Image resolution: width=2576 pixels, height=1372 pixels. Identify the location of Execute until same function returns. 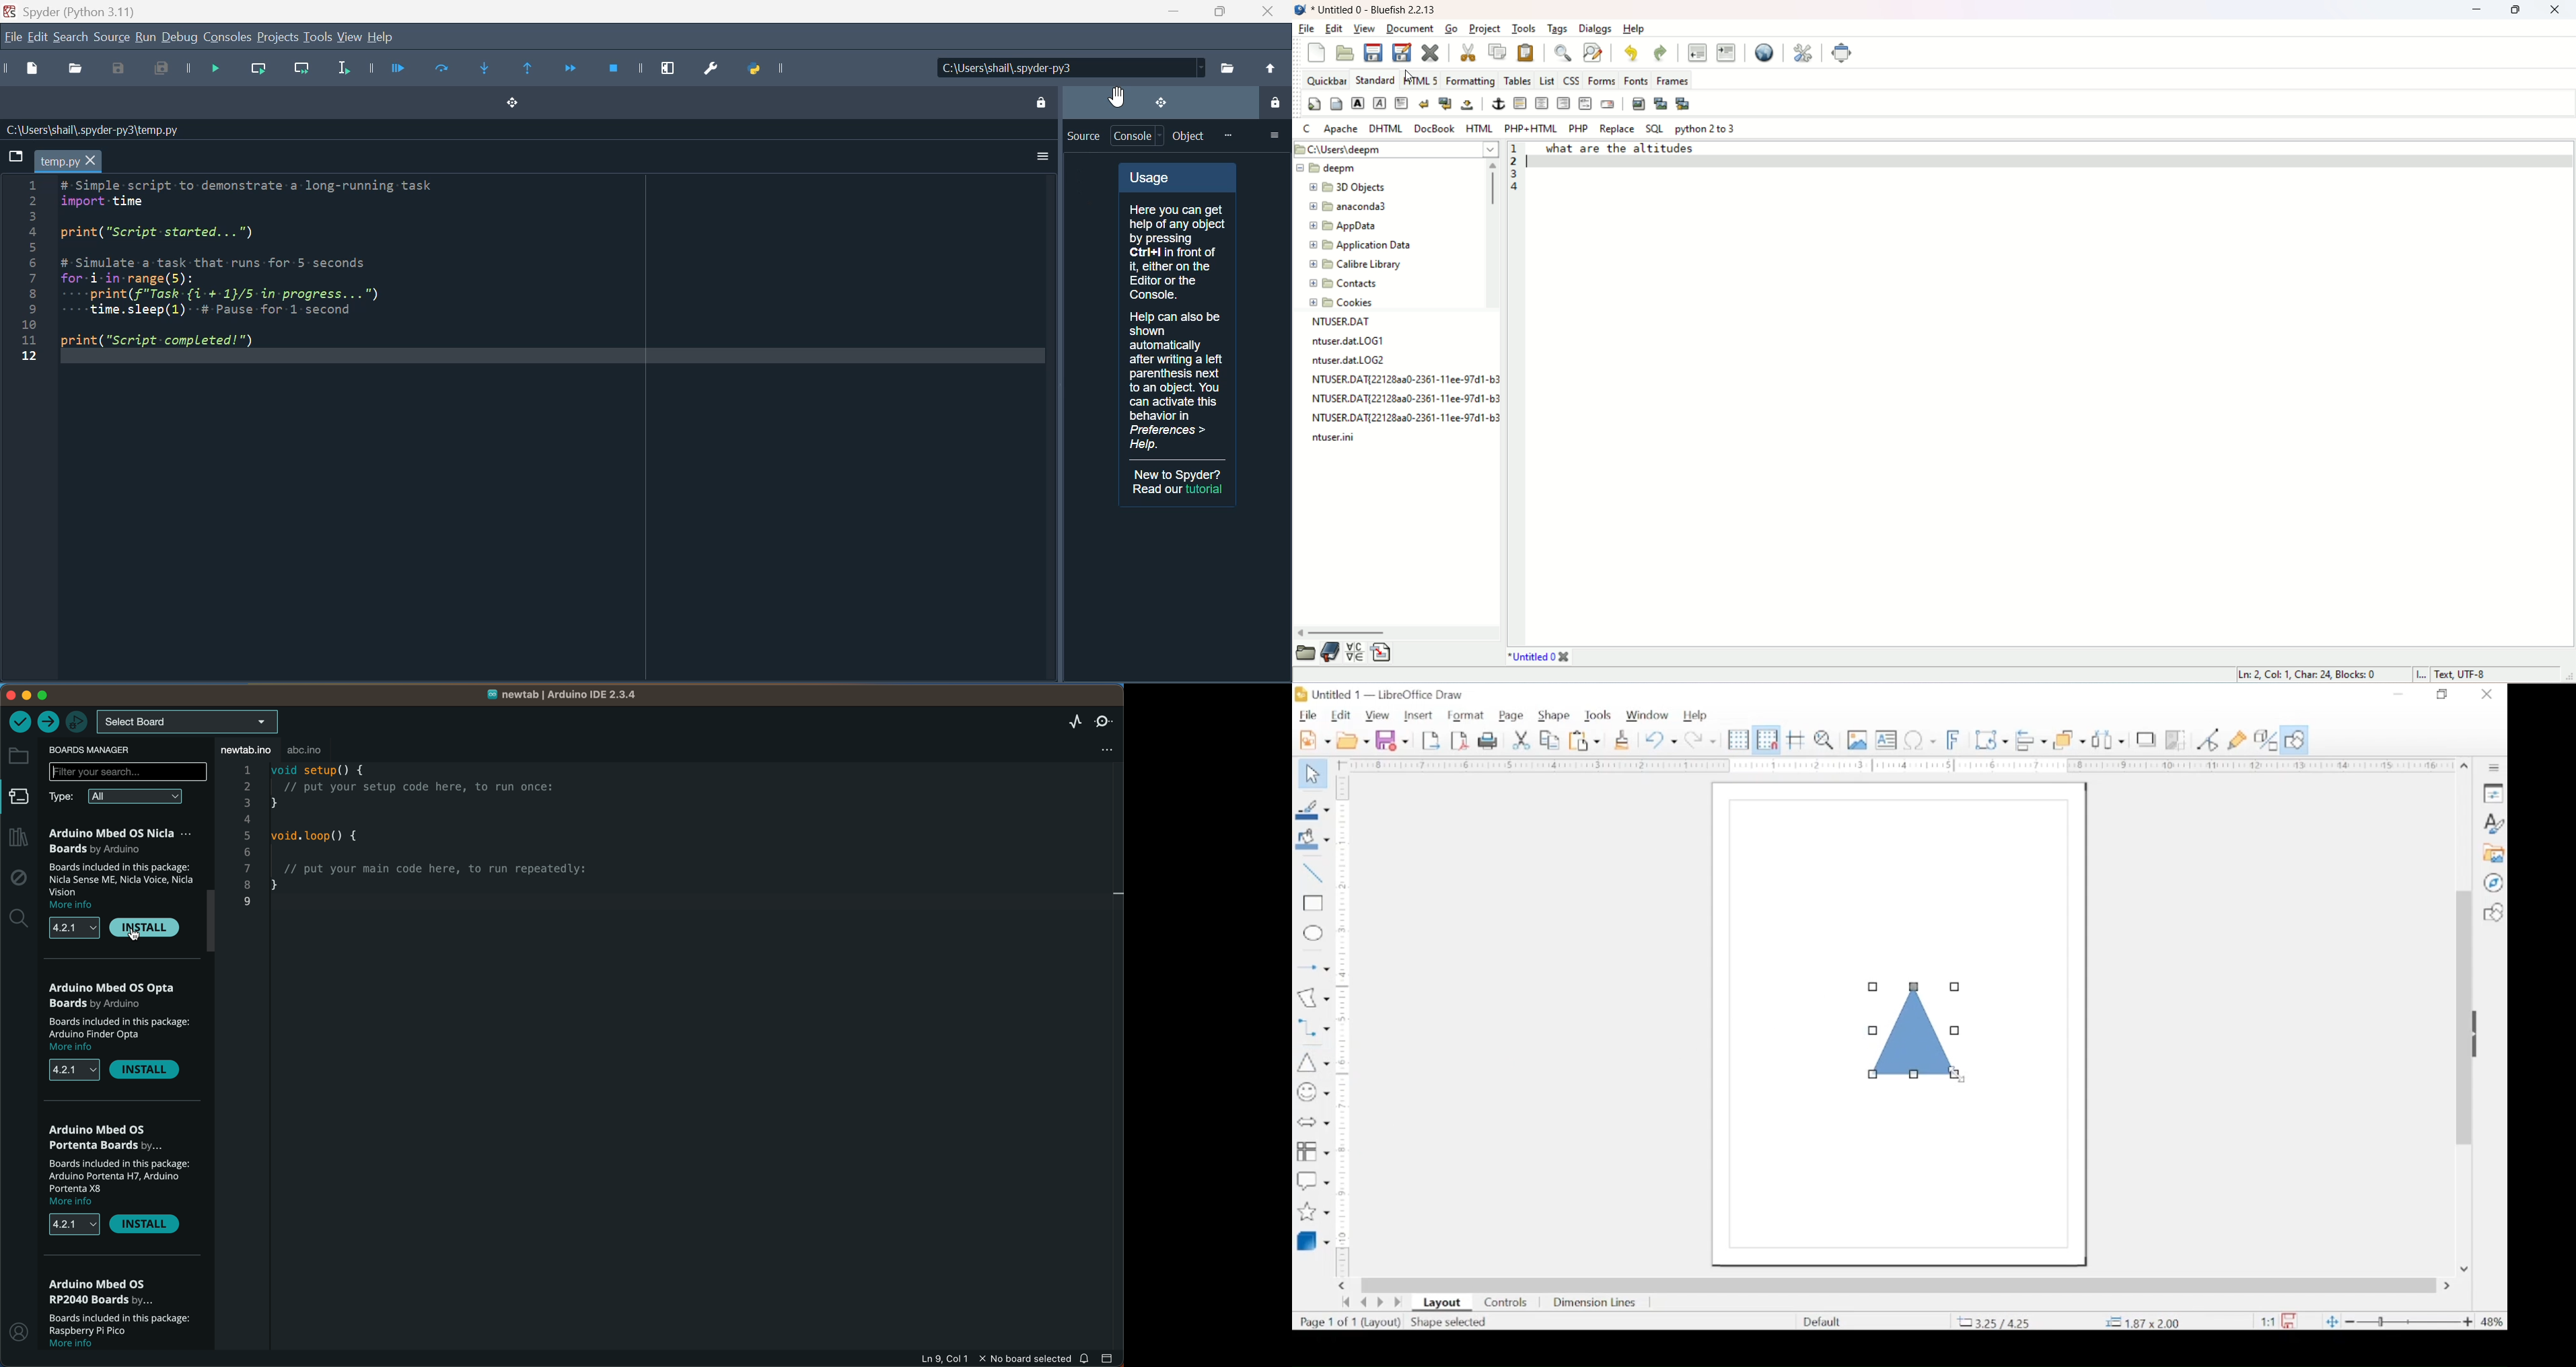
(530, 70).